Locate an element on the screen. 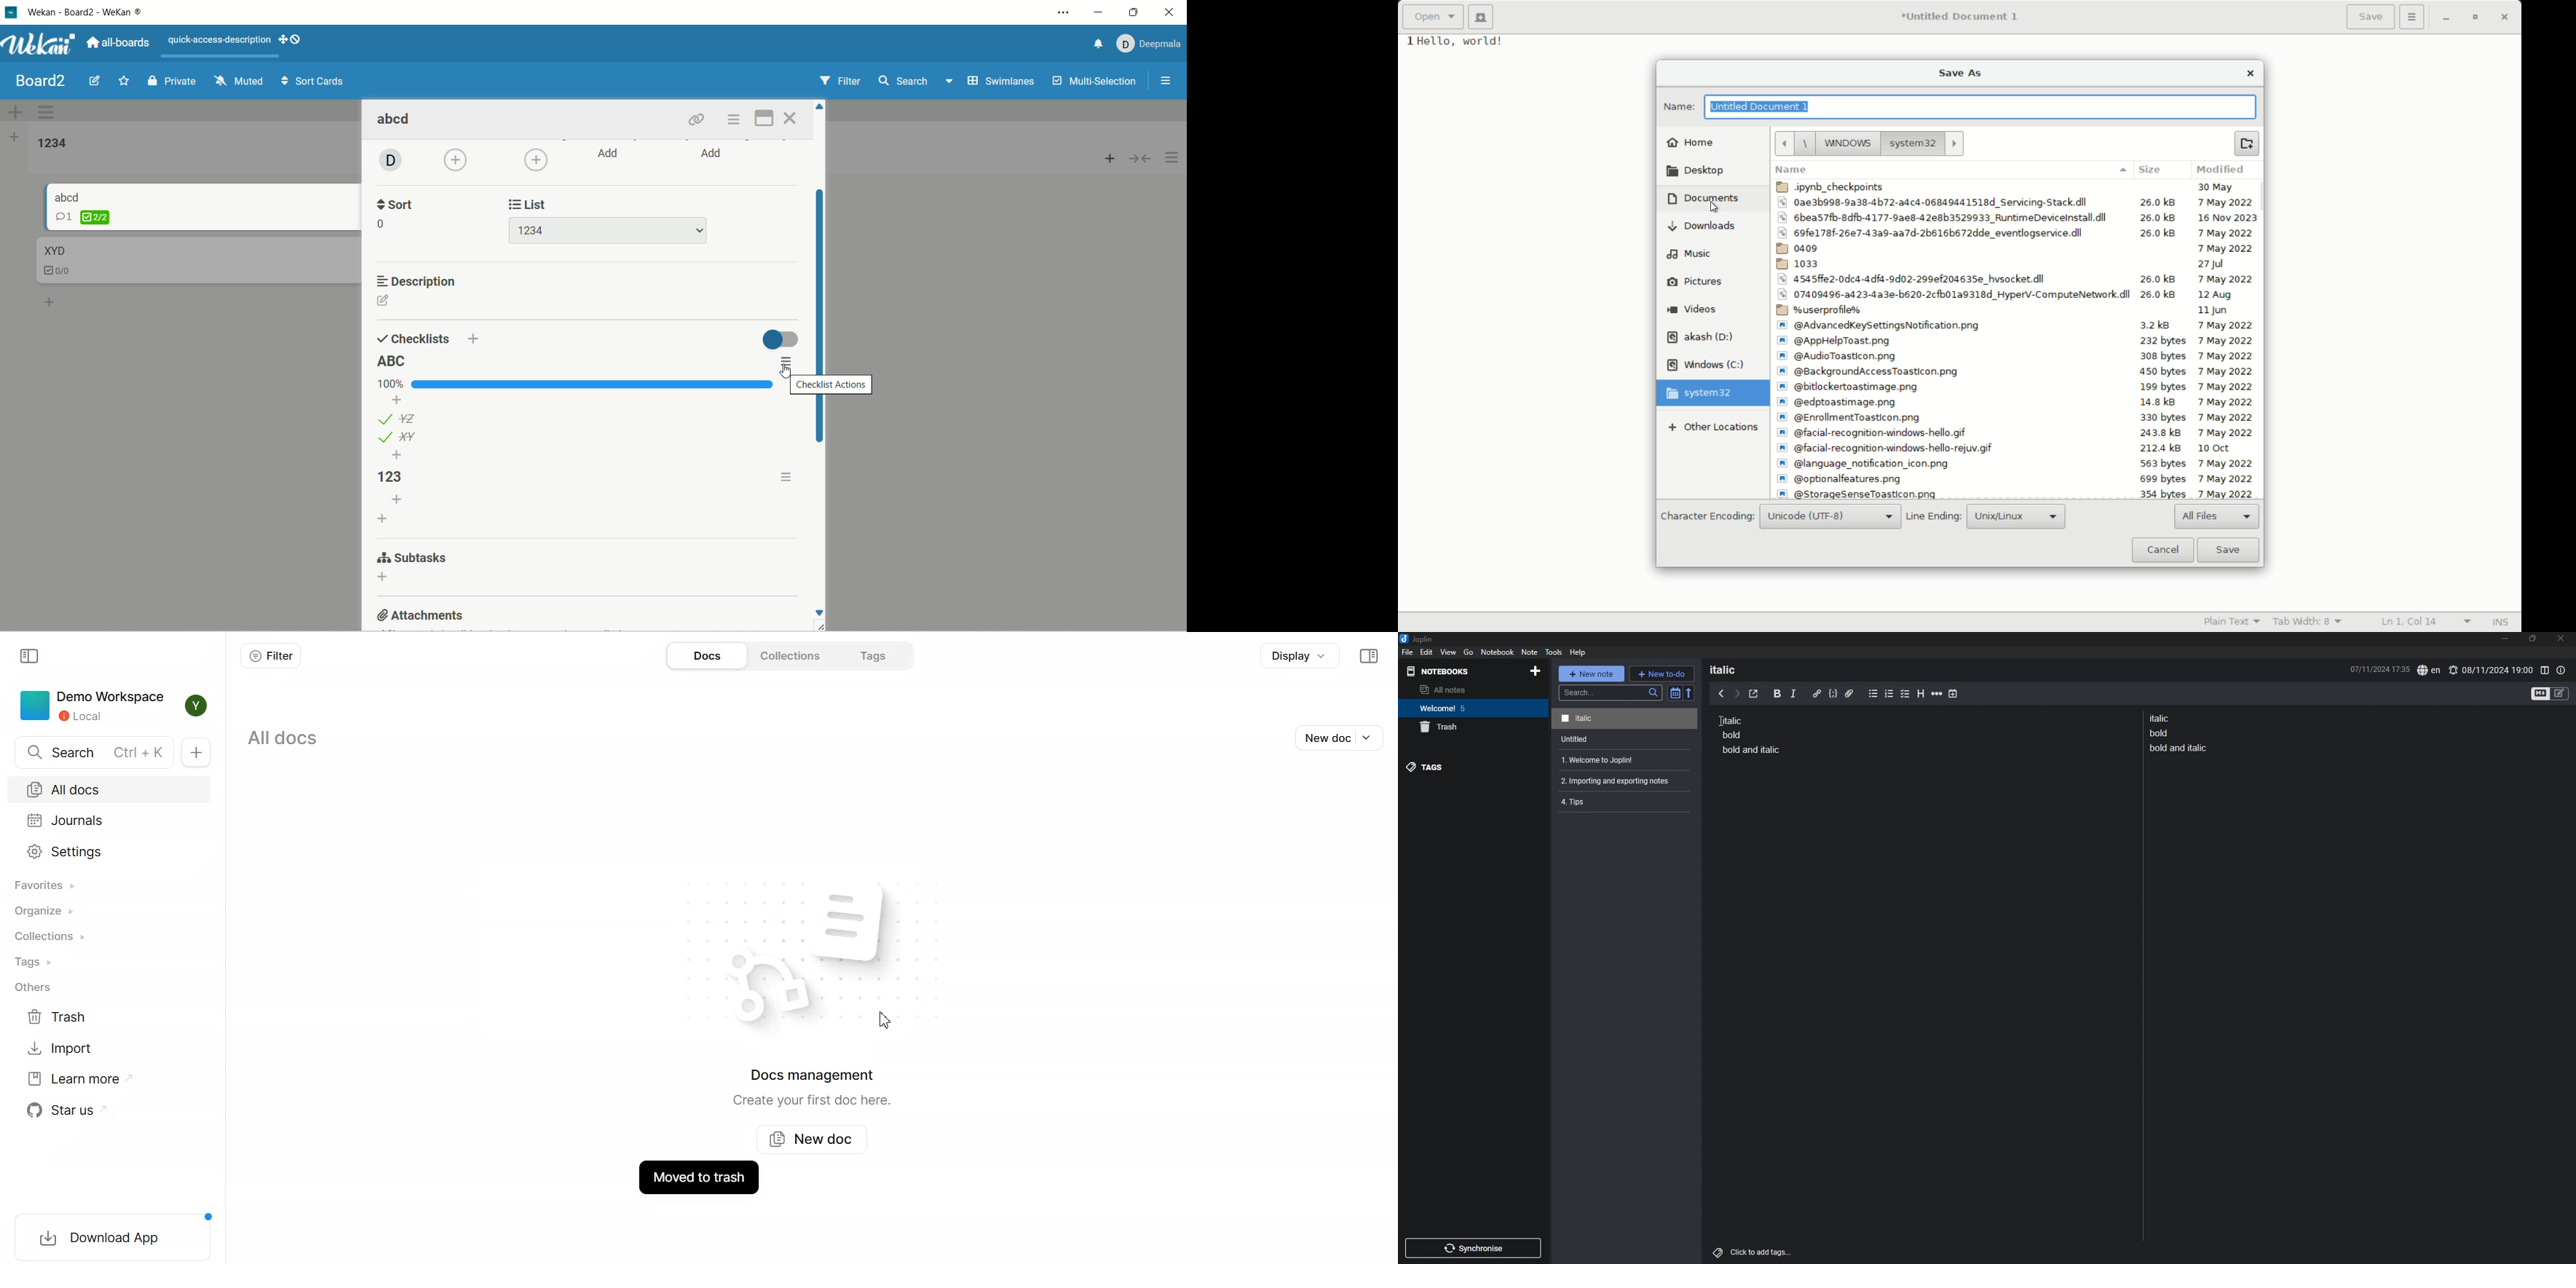  File is located at coordinates (2014, 434).